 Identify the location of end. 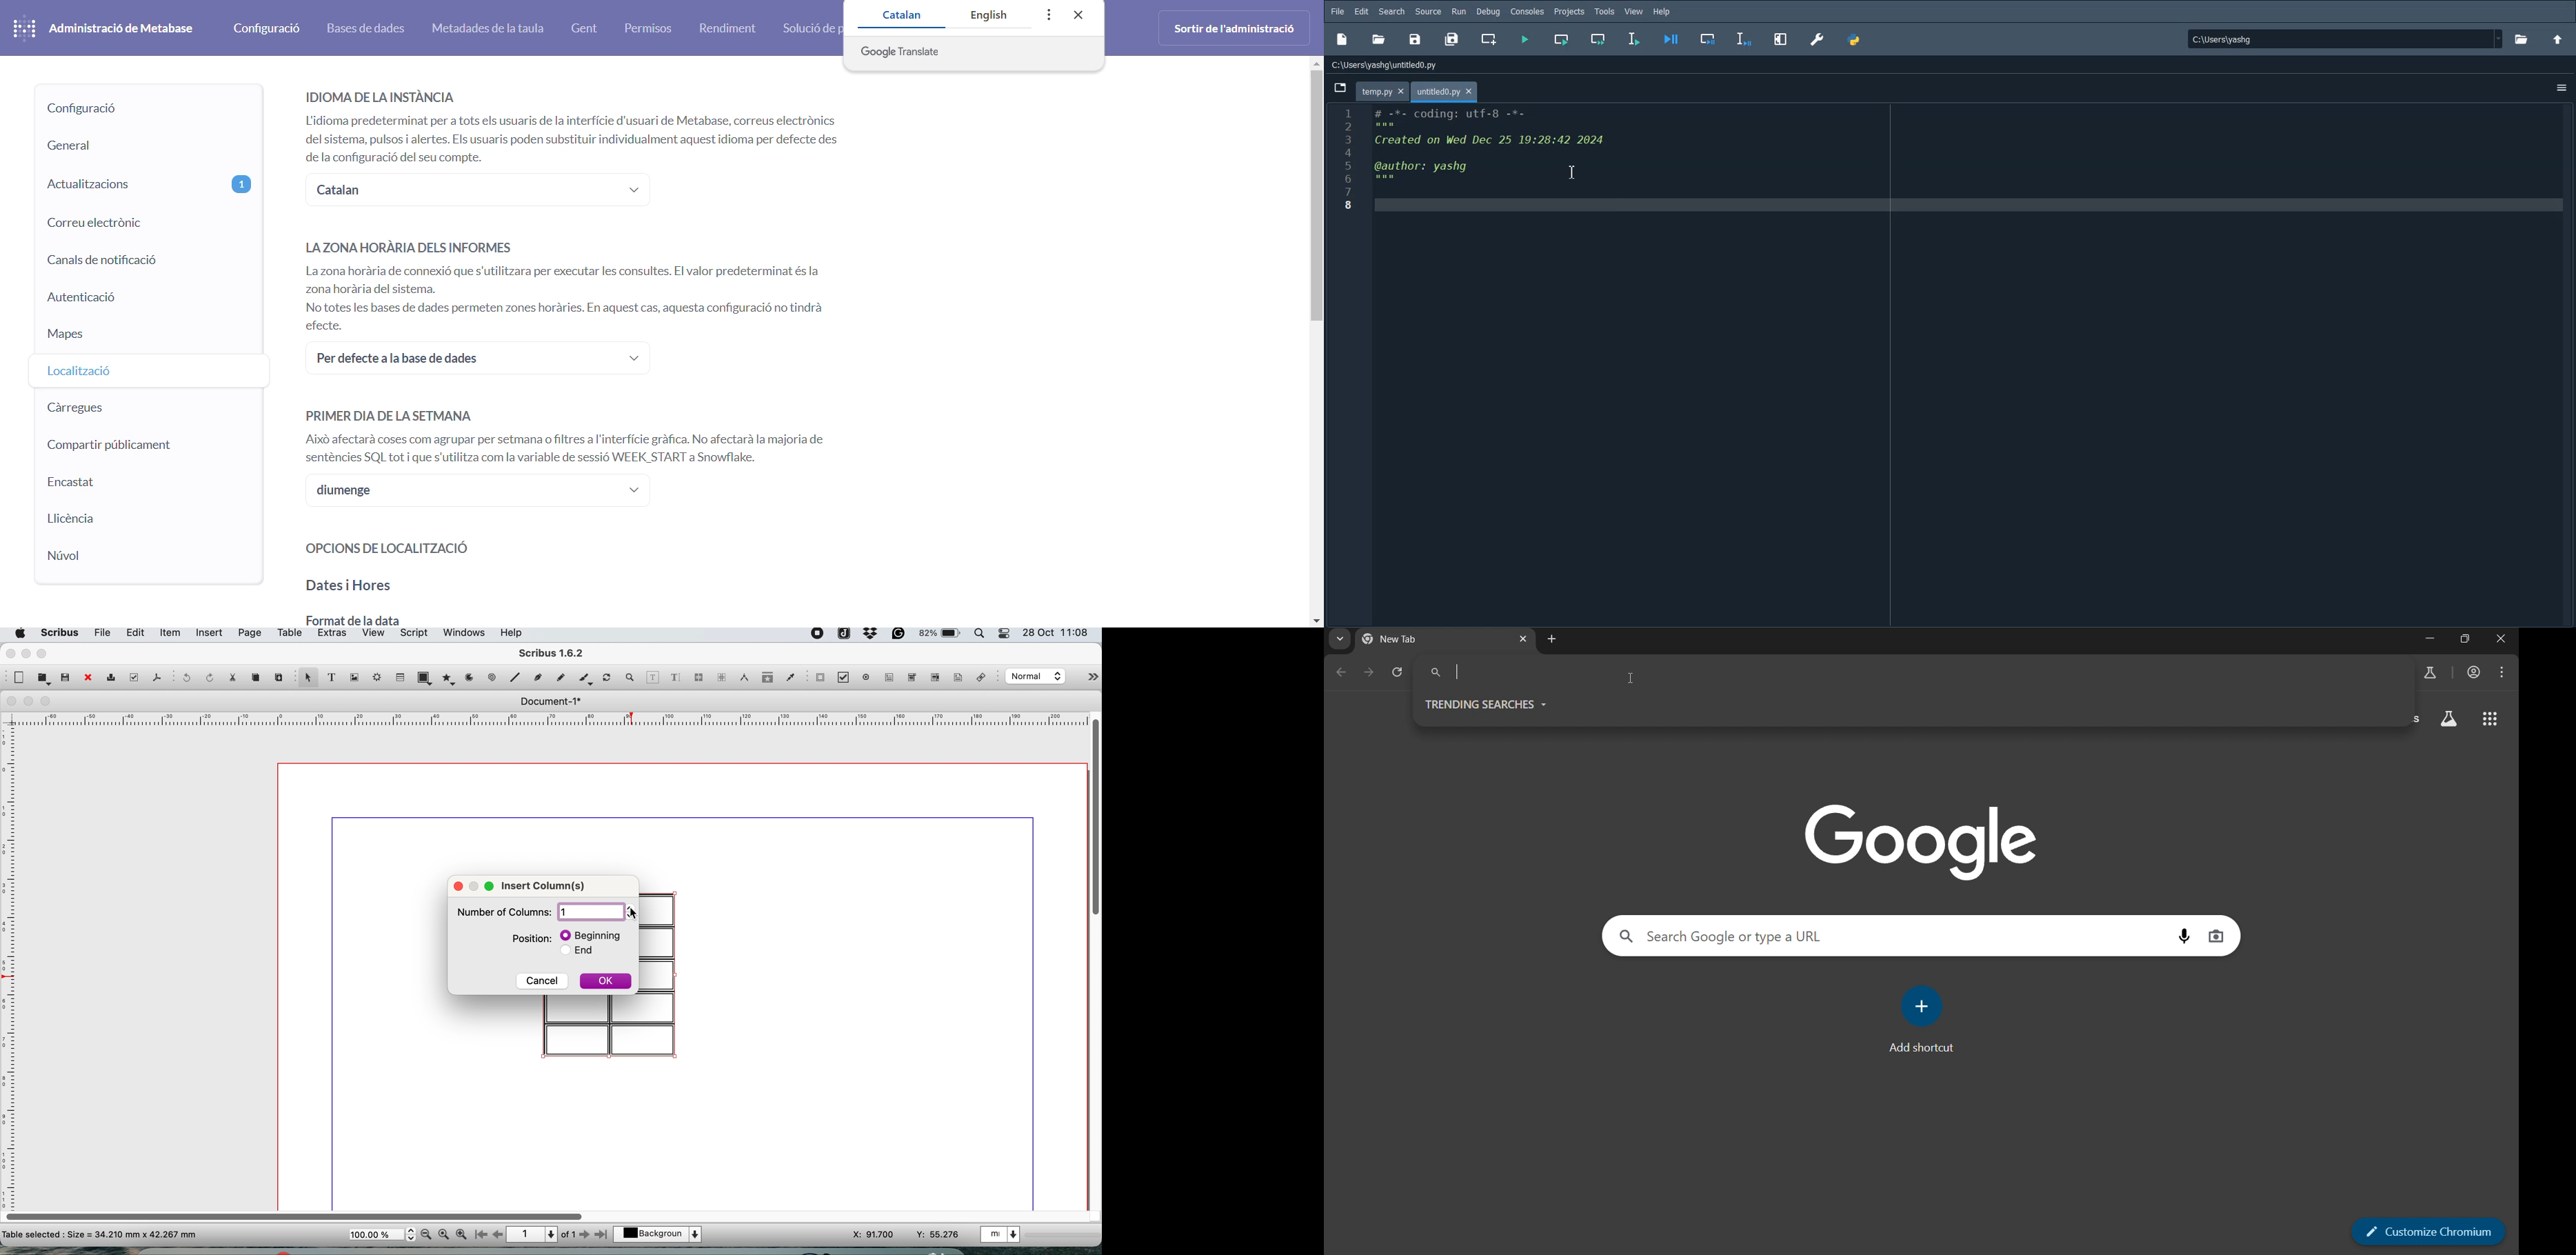
(575, 952).